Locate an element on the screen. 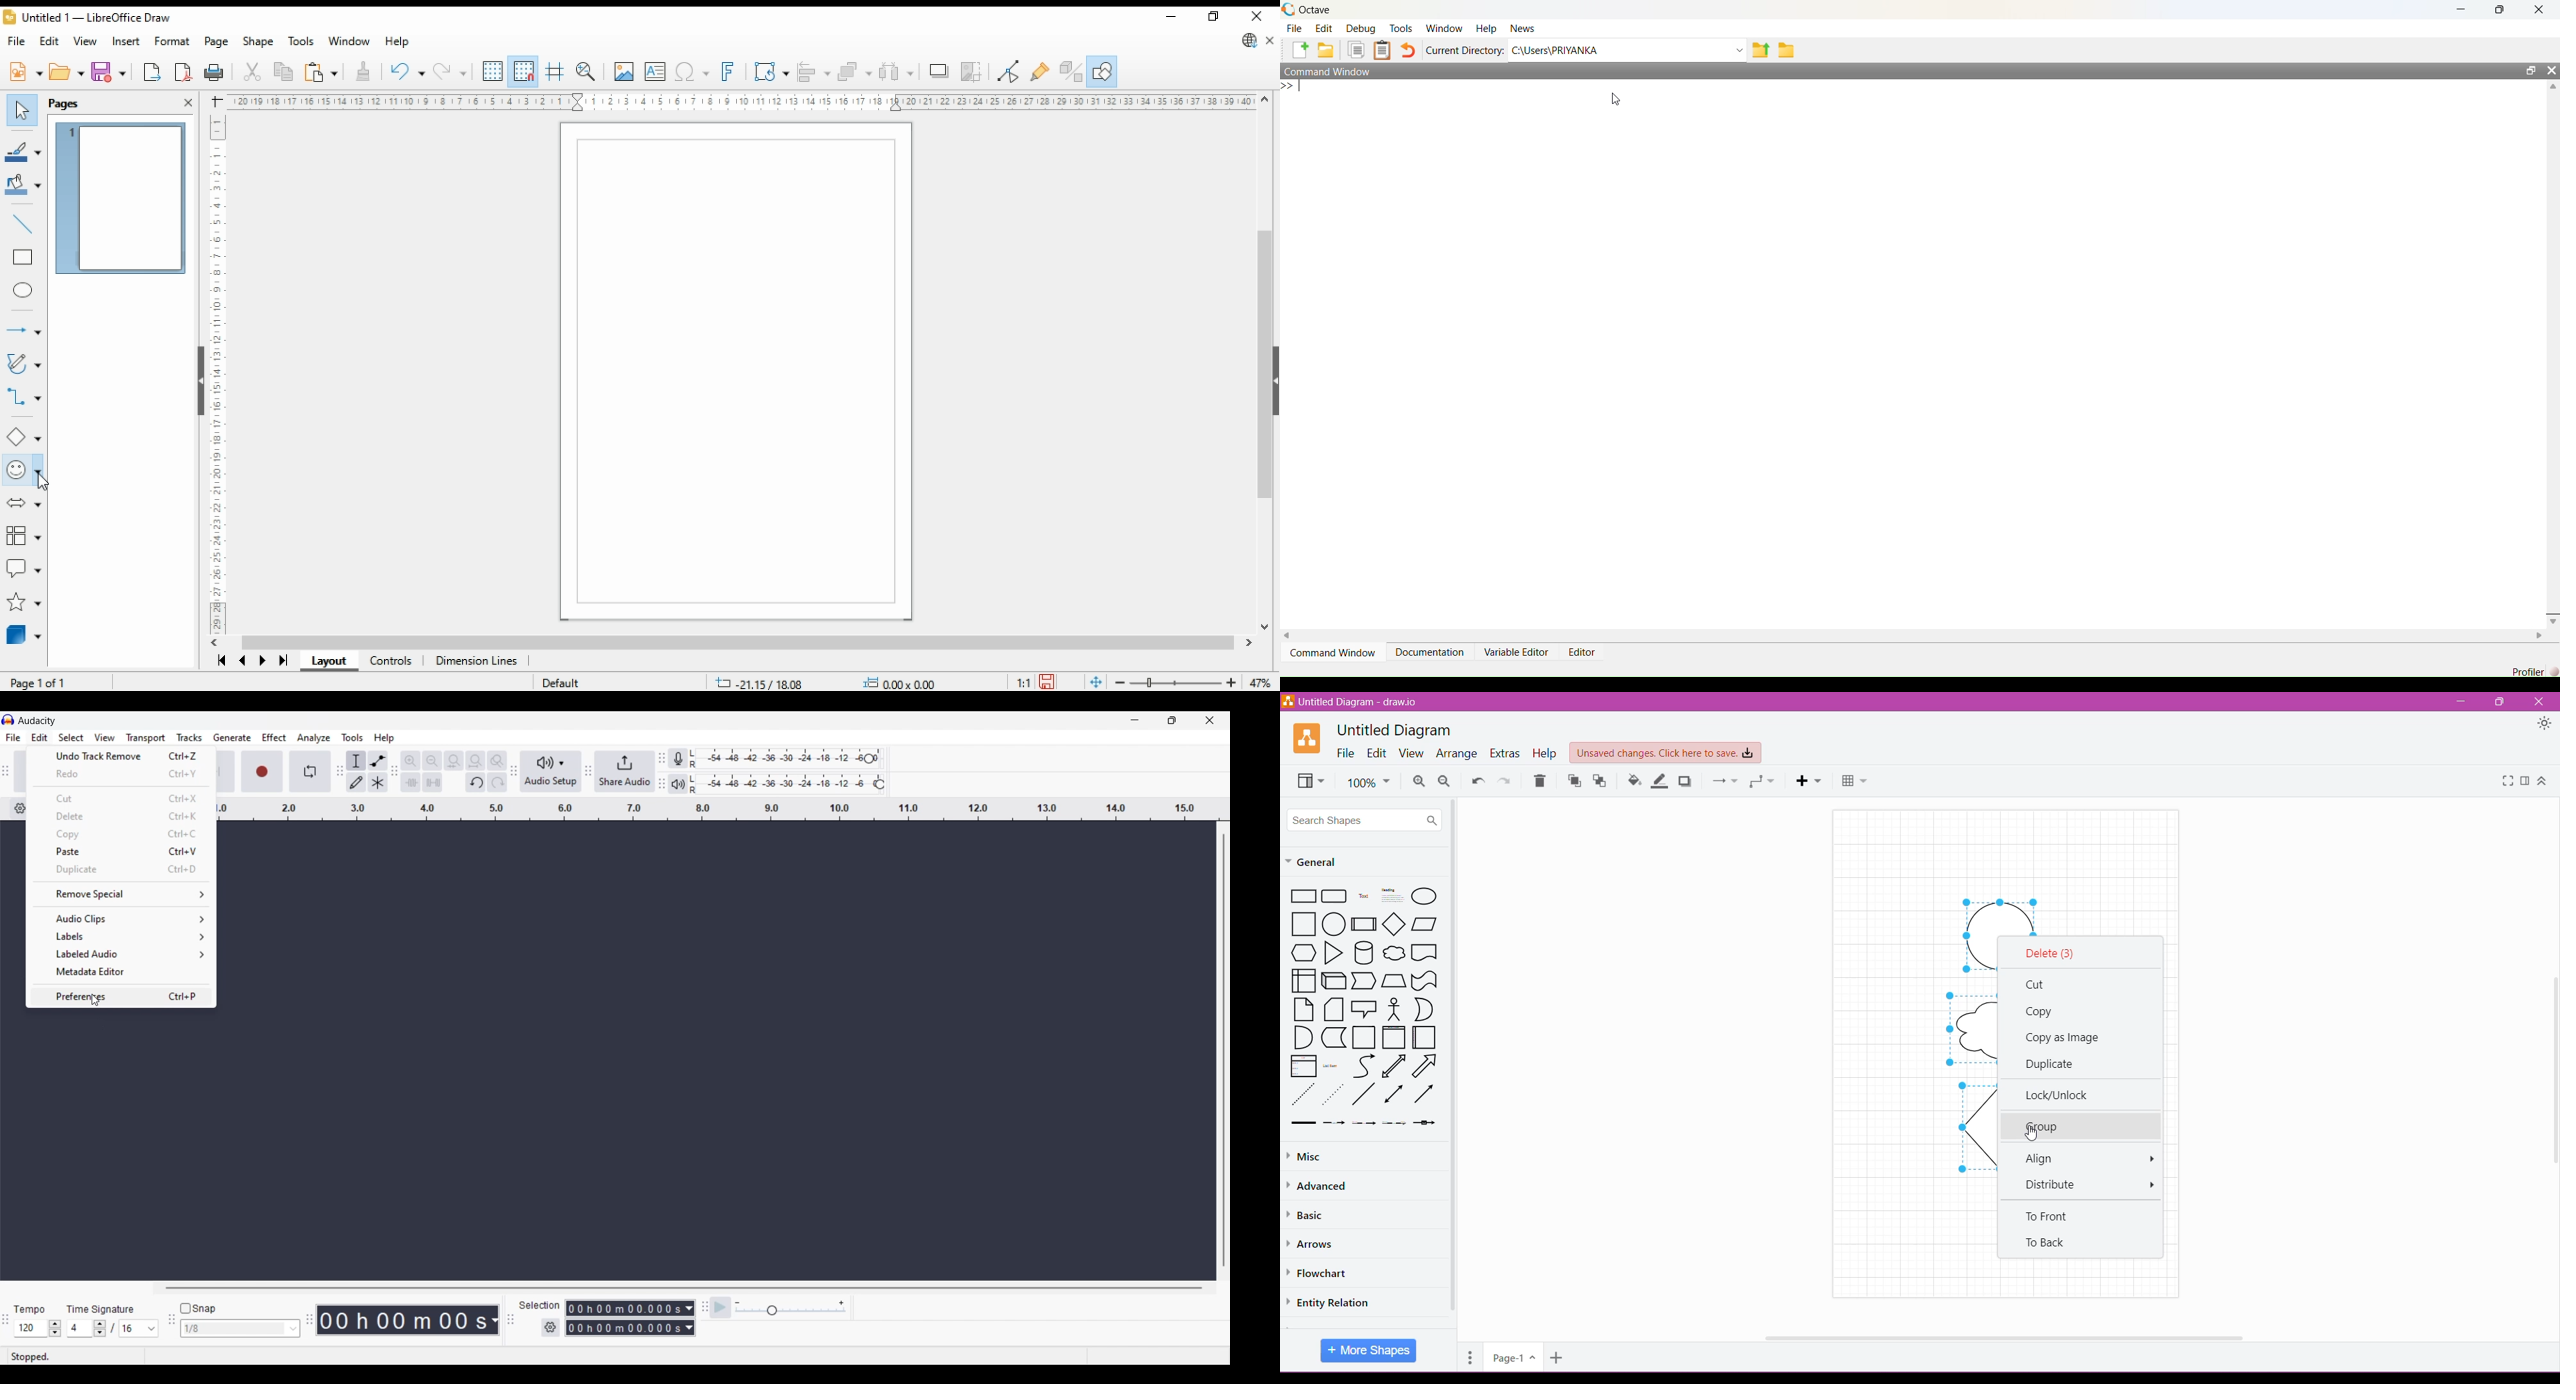  Left is located at coordinates (1288, 635).